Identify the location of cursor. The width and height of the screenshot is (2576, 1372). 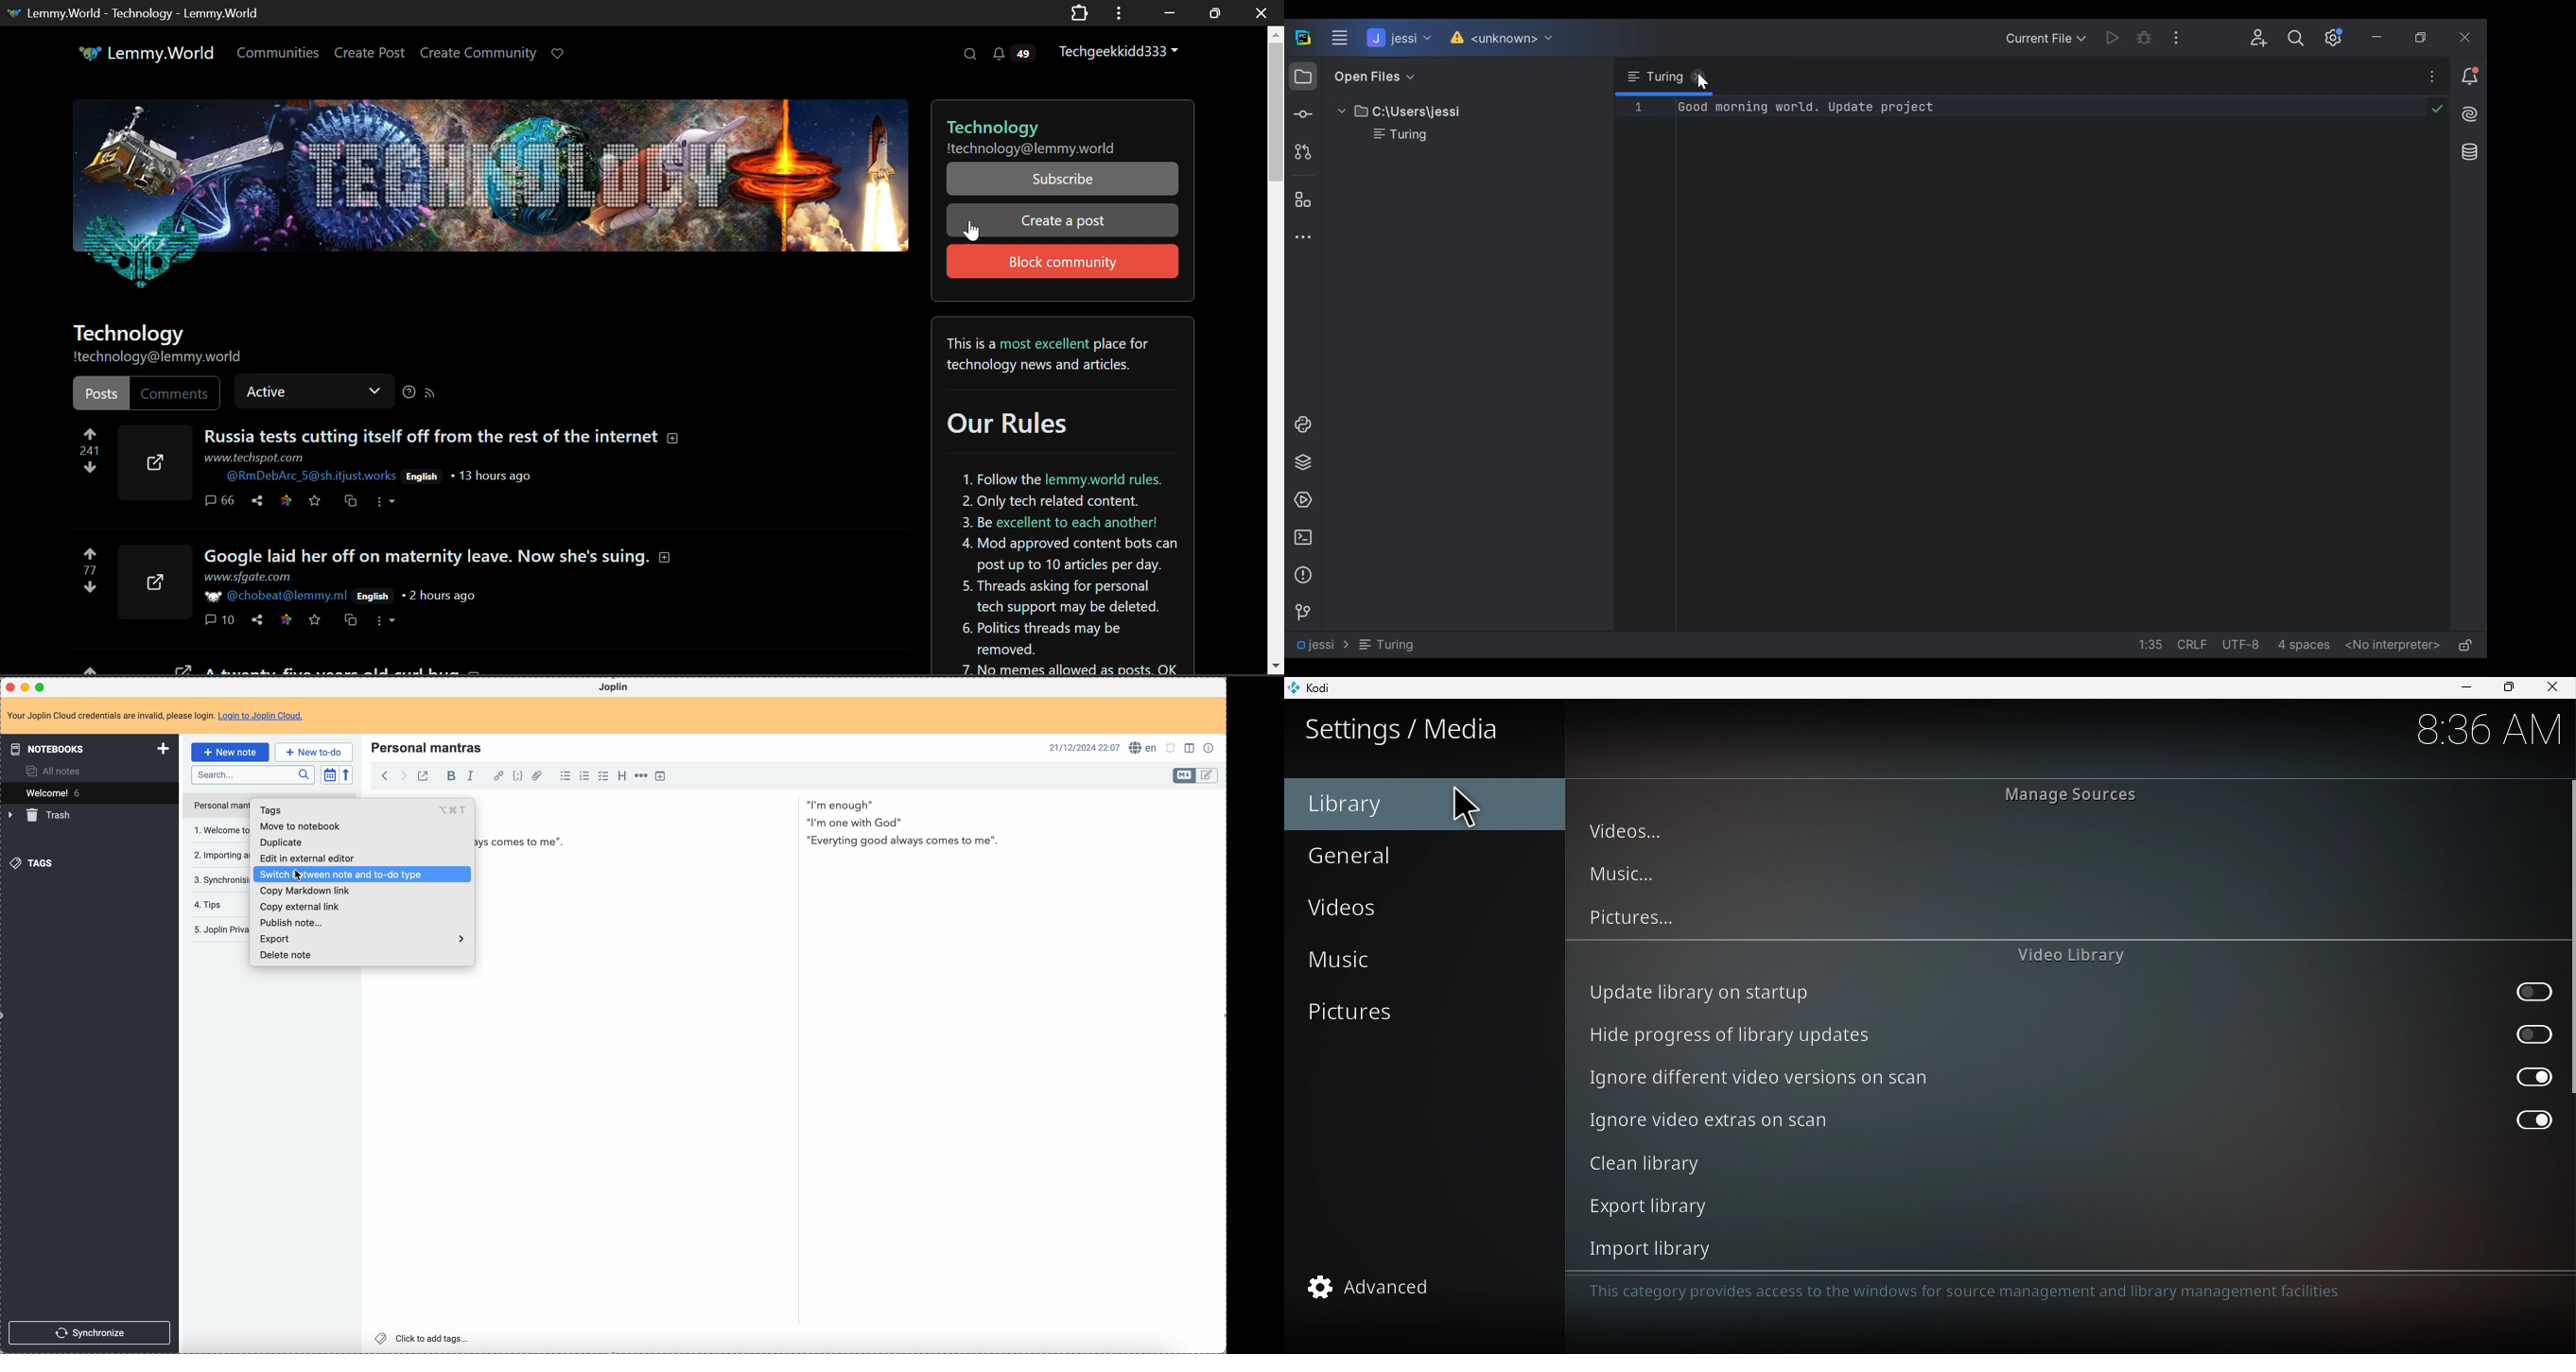
(306, 874).